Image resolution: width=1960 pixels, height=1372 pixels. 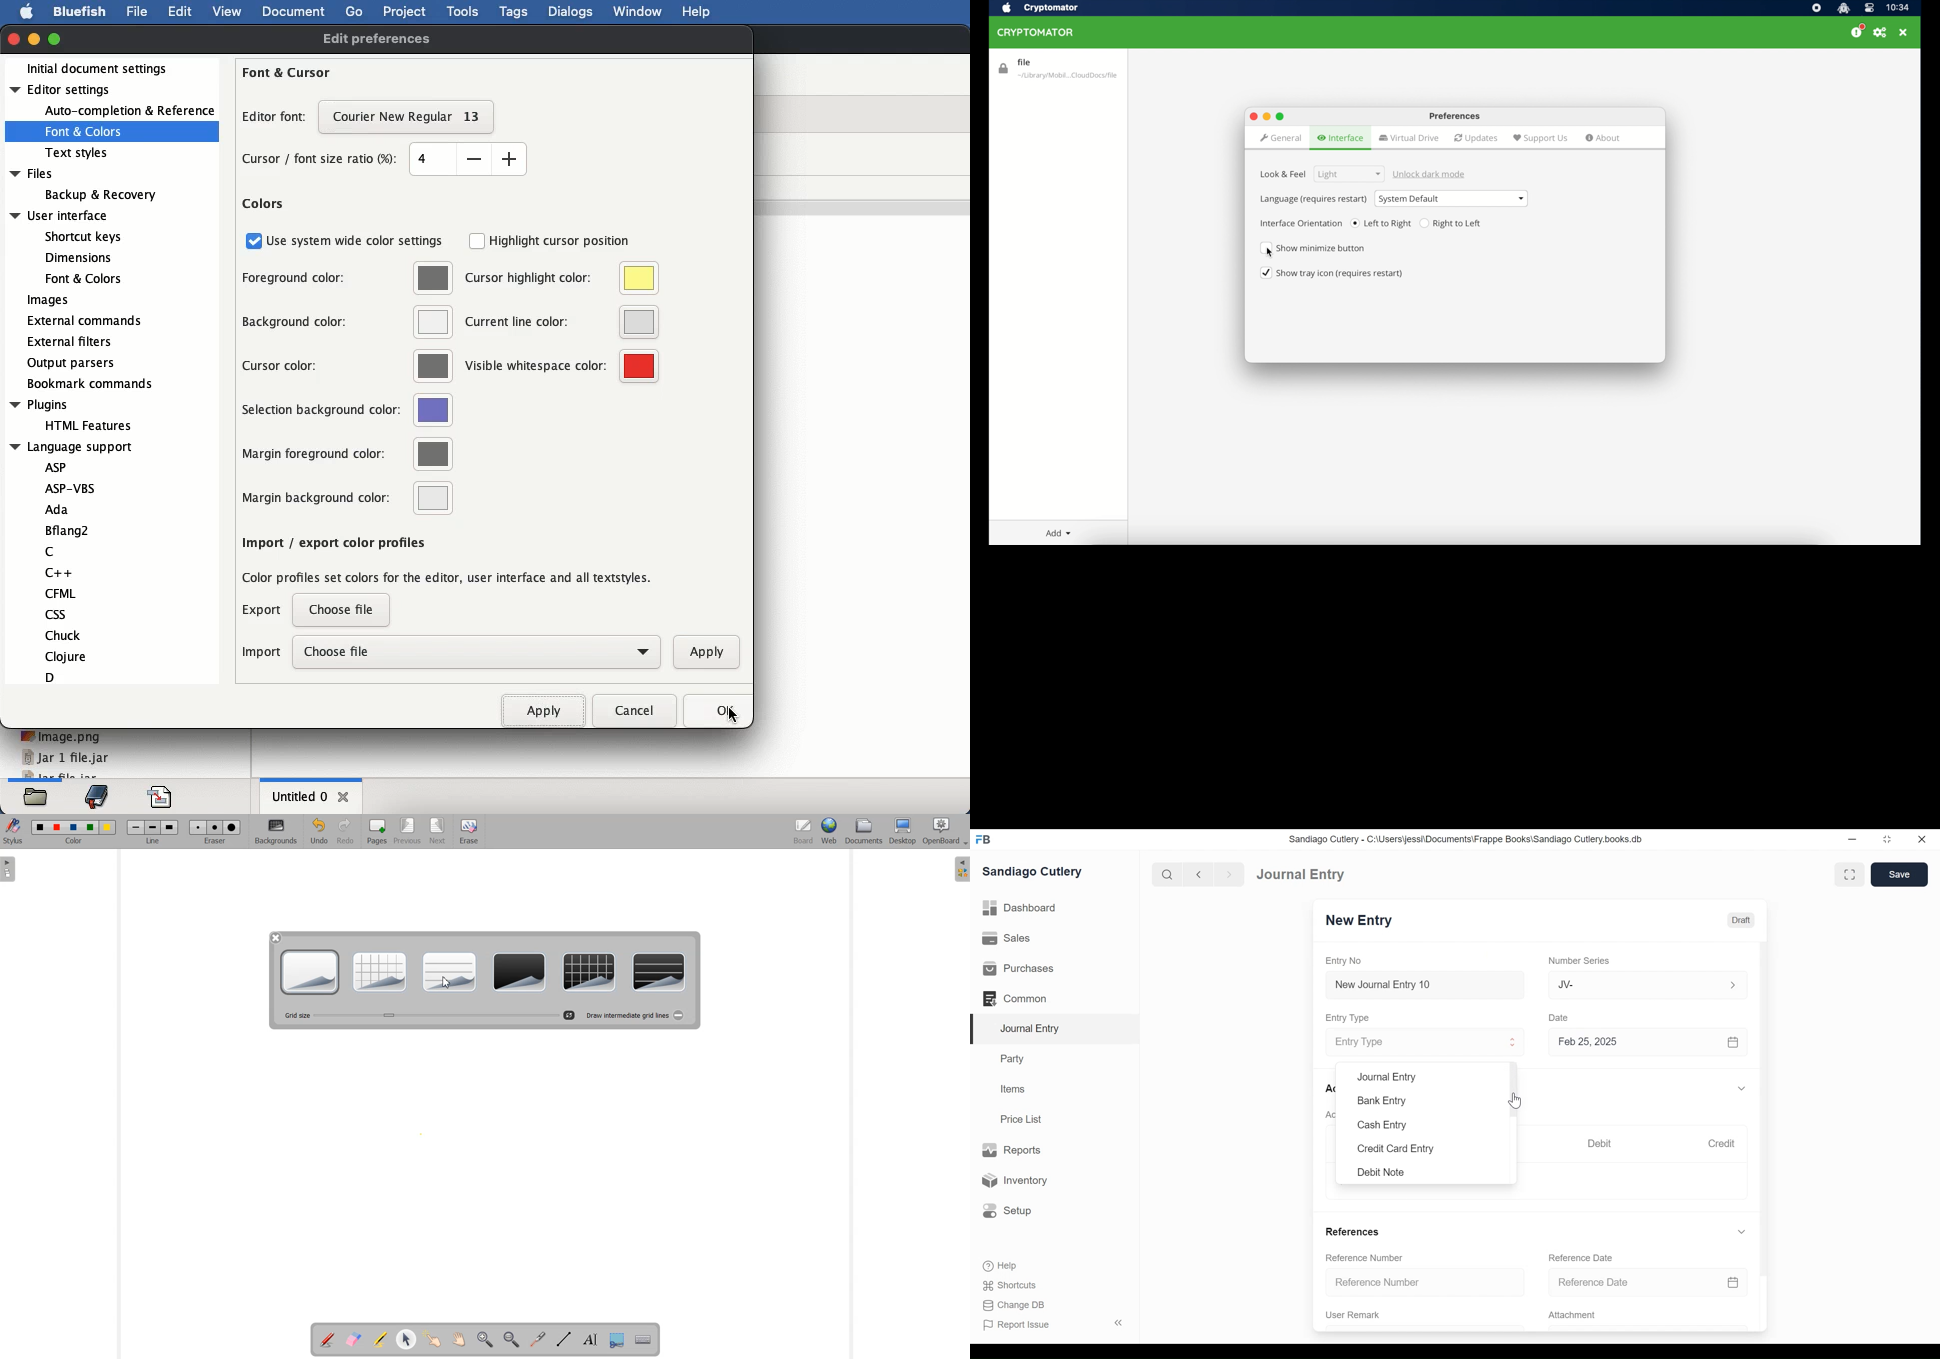 What do you see at coordinates (1014, 1090) in the screenshot?
I see `Items` at bounding box center [1014, 1090].